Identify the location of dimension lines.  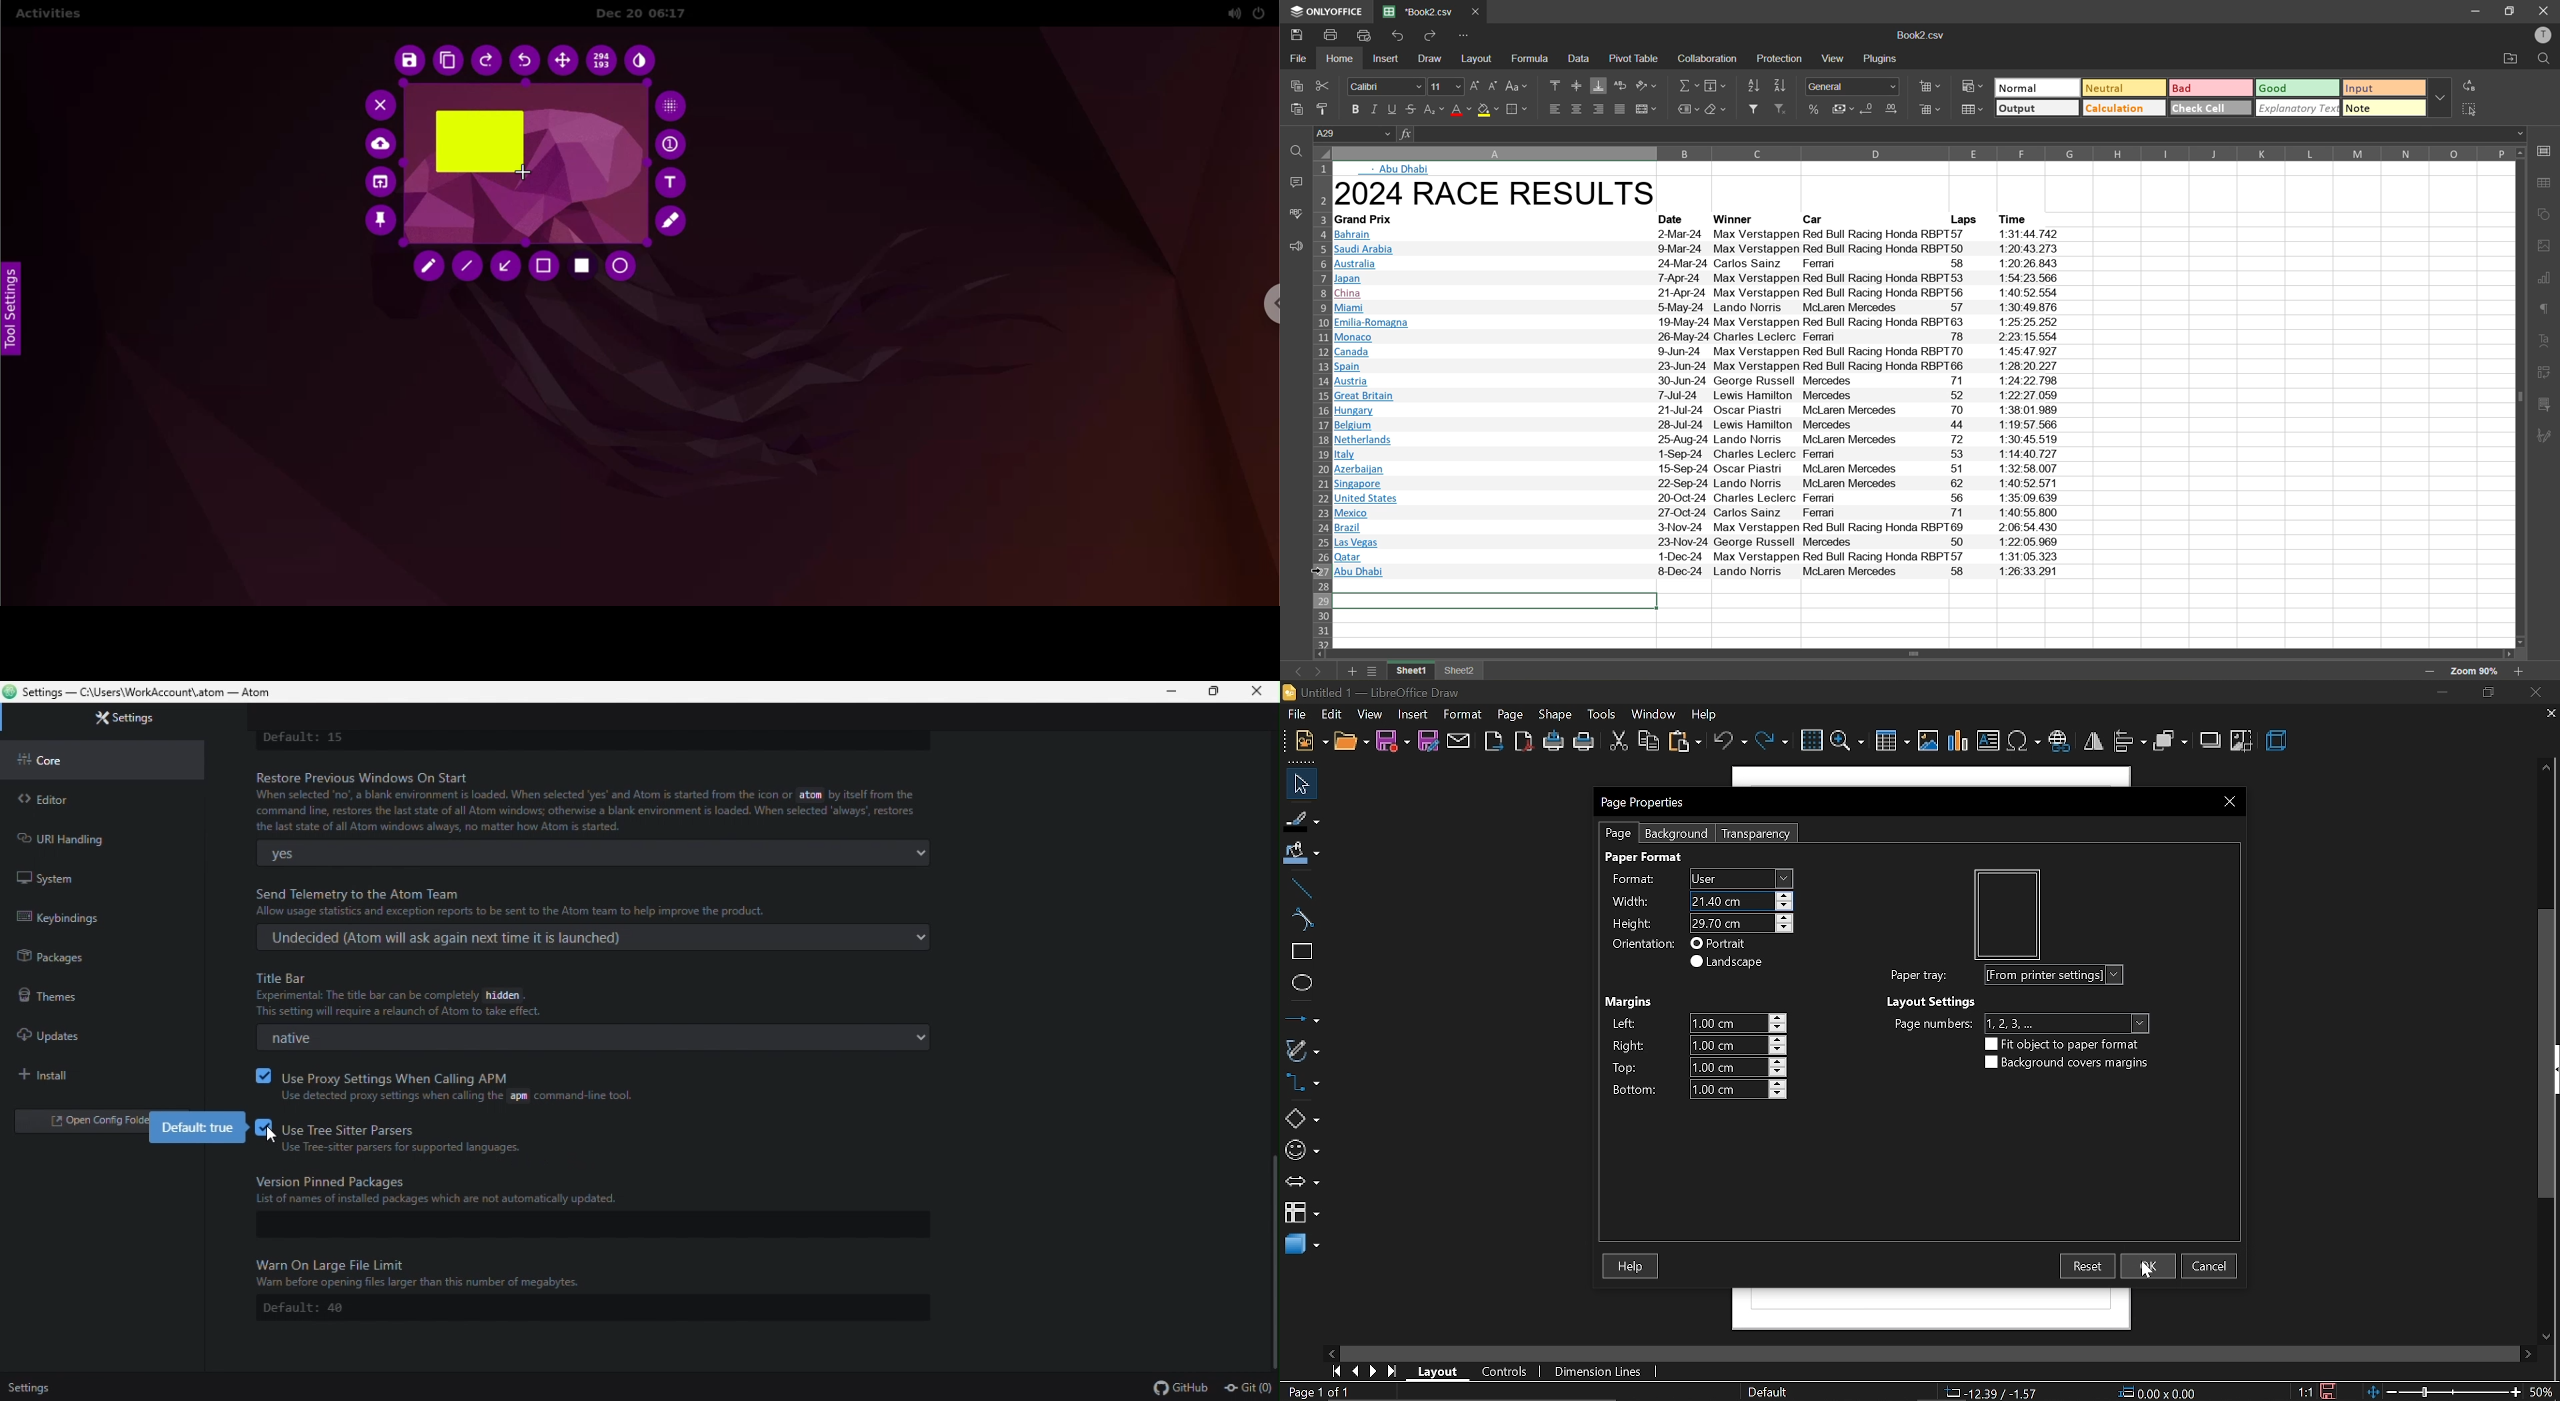
(1596, 1371).